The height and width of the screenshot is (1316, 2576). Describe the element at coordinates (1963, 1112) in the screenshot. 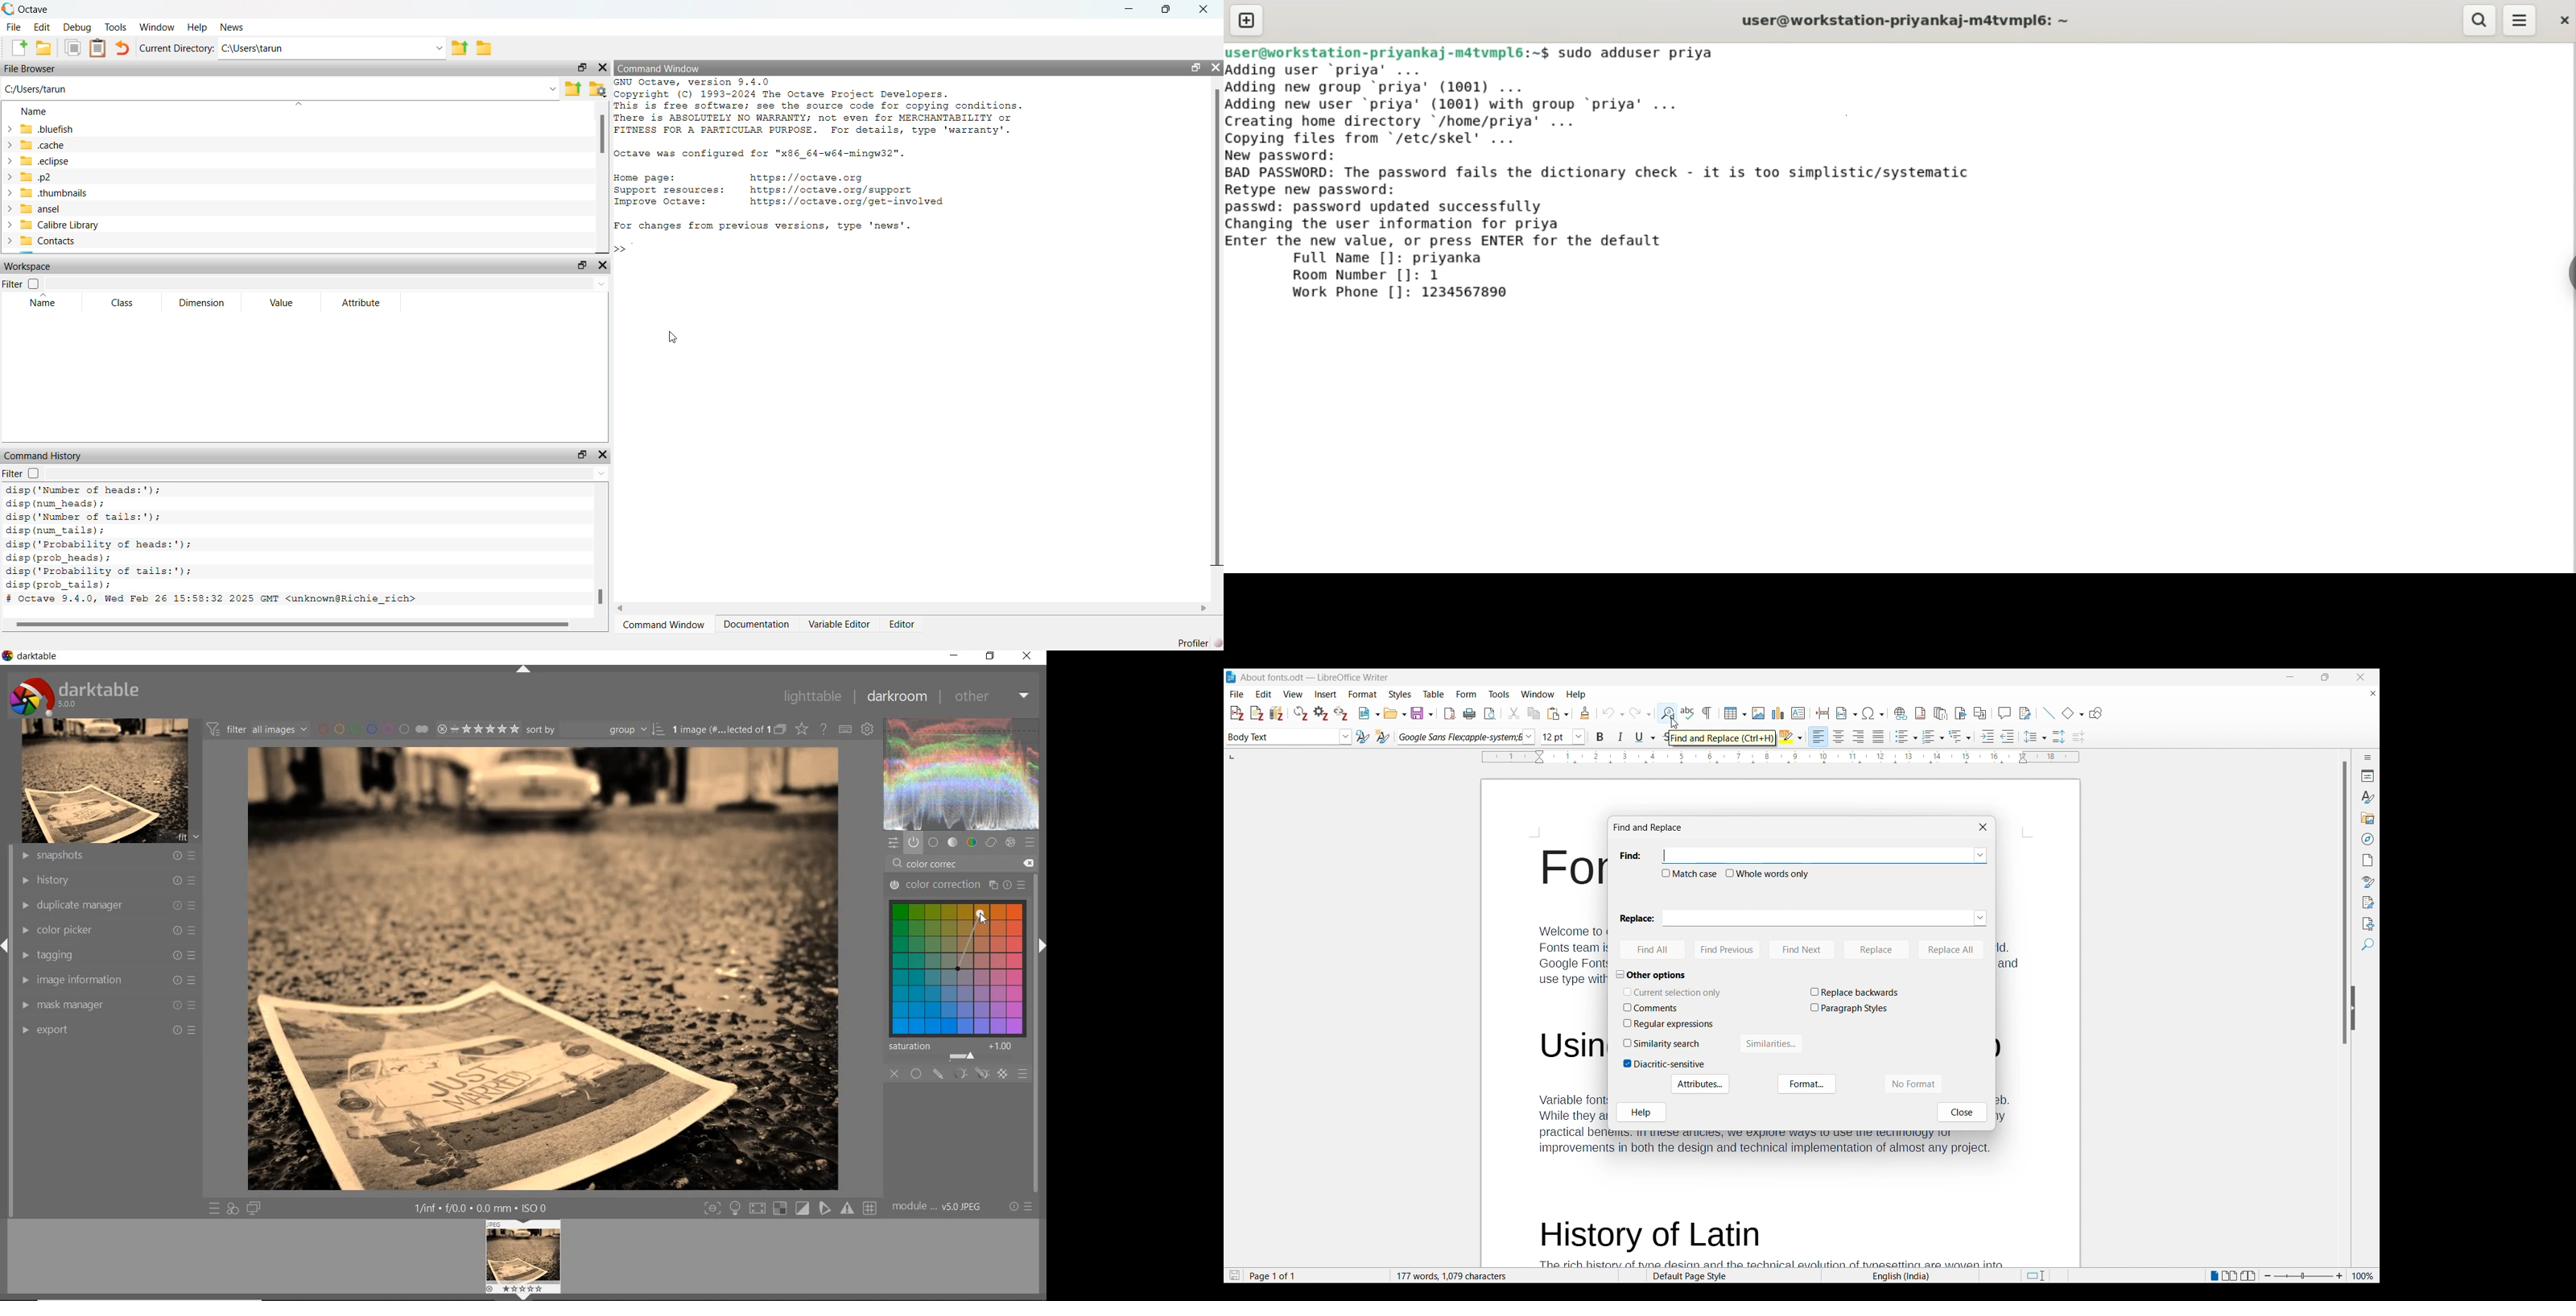

I see `Close` at that location.